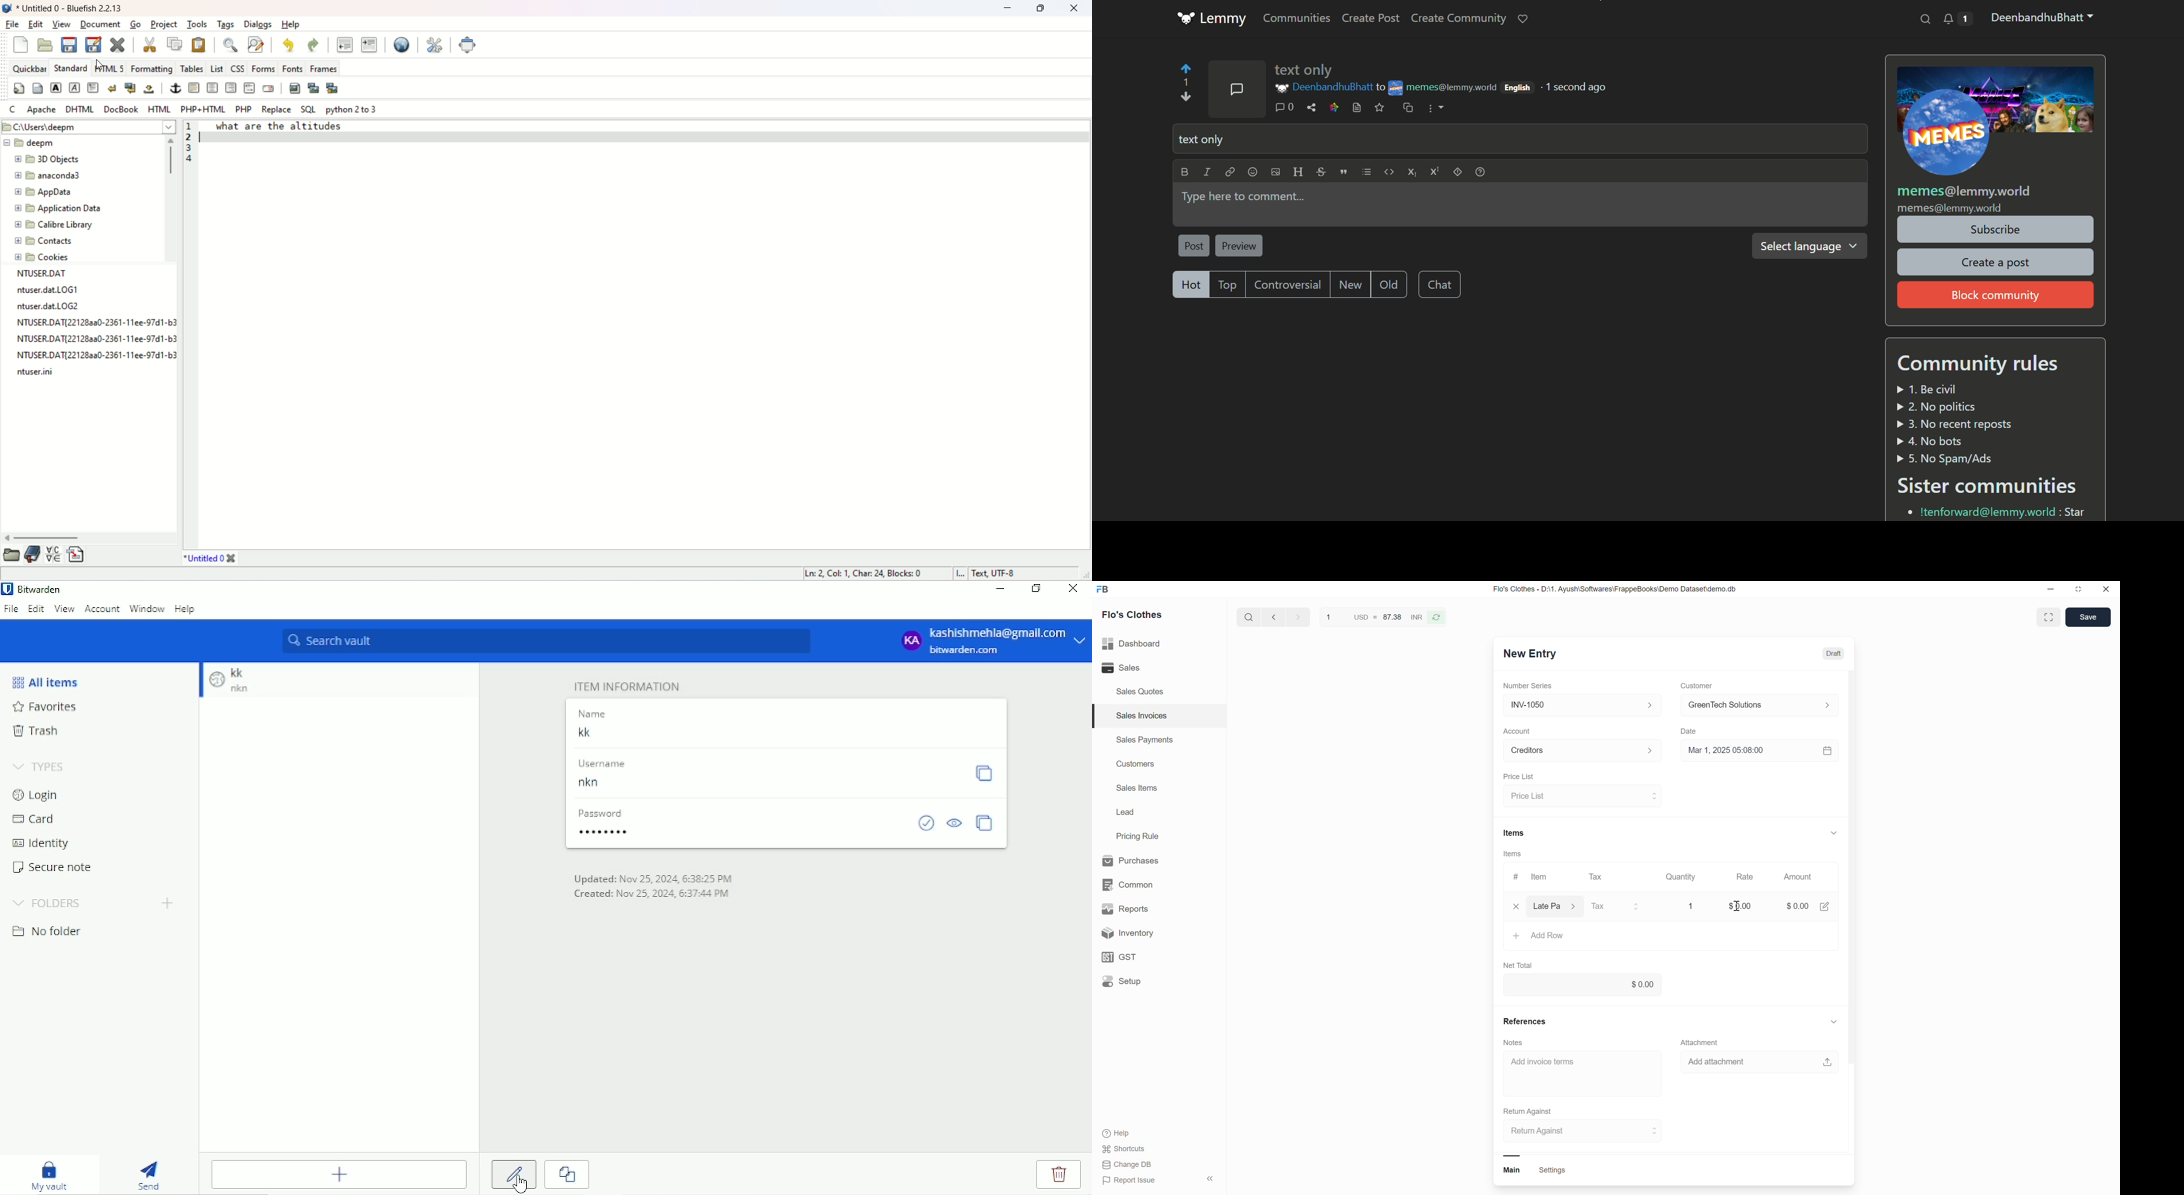 Image resolution: width=2184 pixels, height=1204 pixels. Describe the element at coordinates (63, 25) in the screenshot. I see `view` at that location.